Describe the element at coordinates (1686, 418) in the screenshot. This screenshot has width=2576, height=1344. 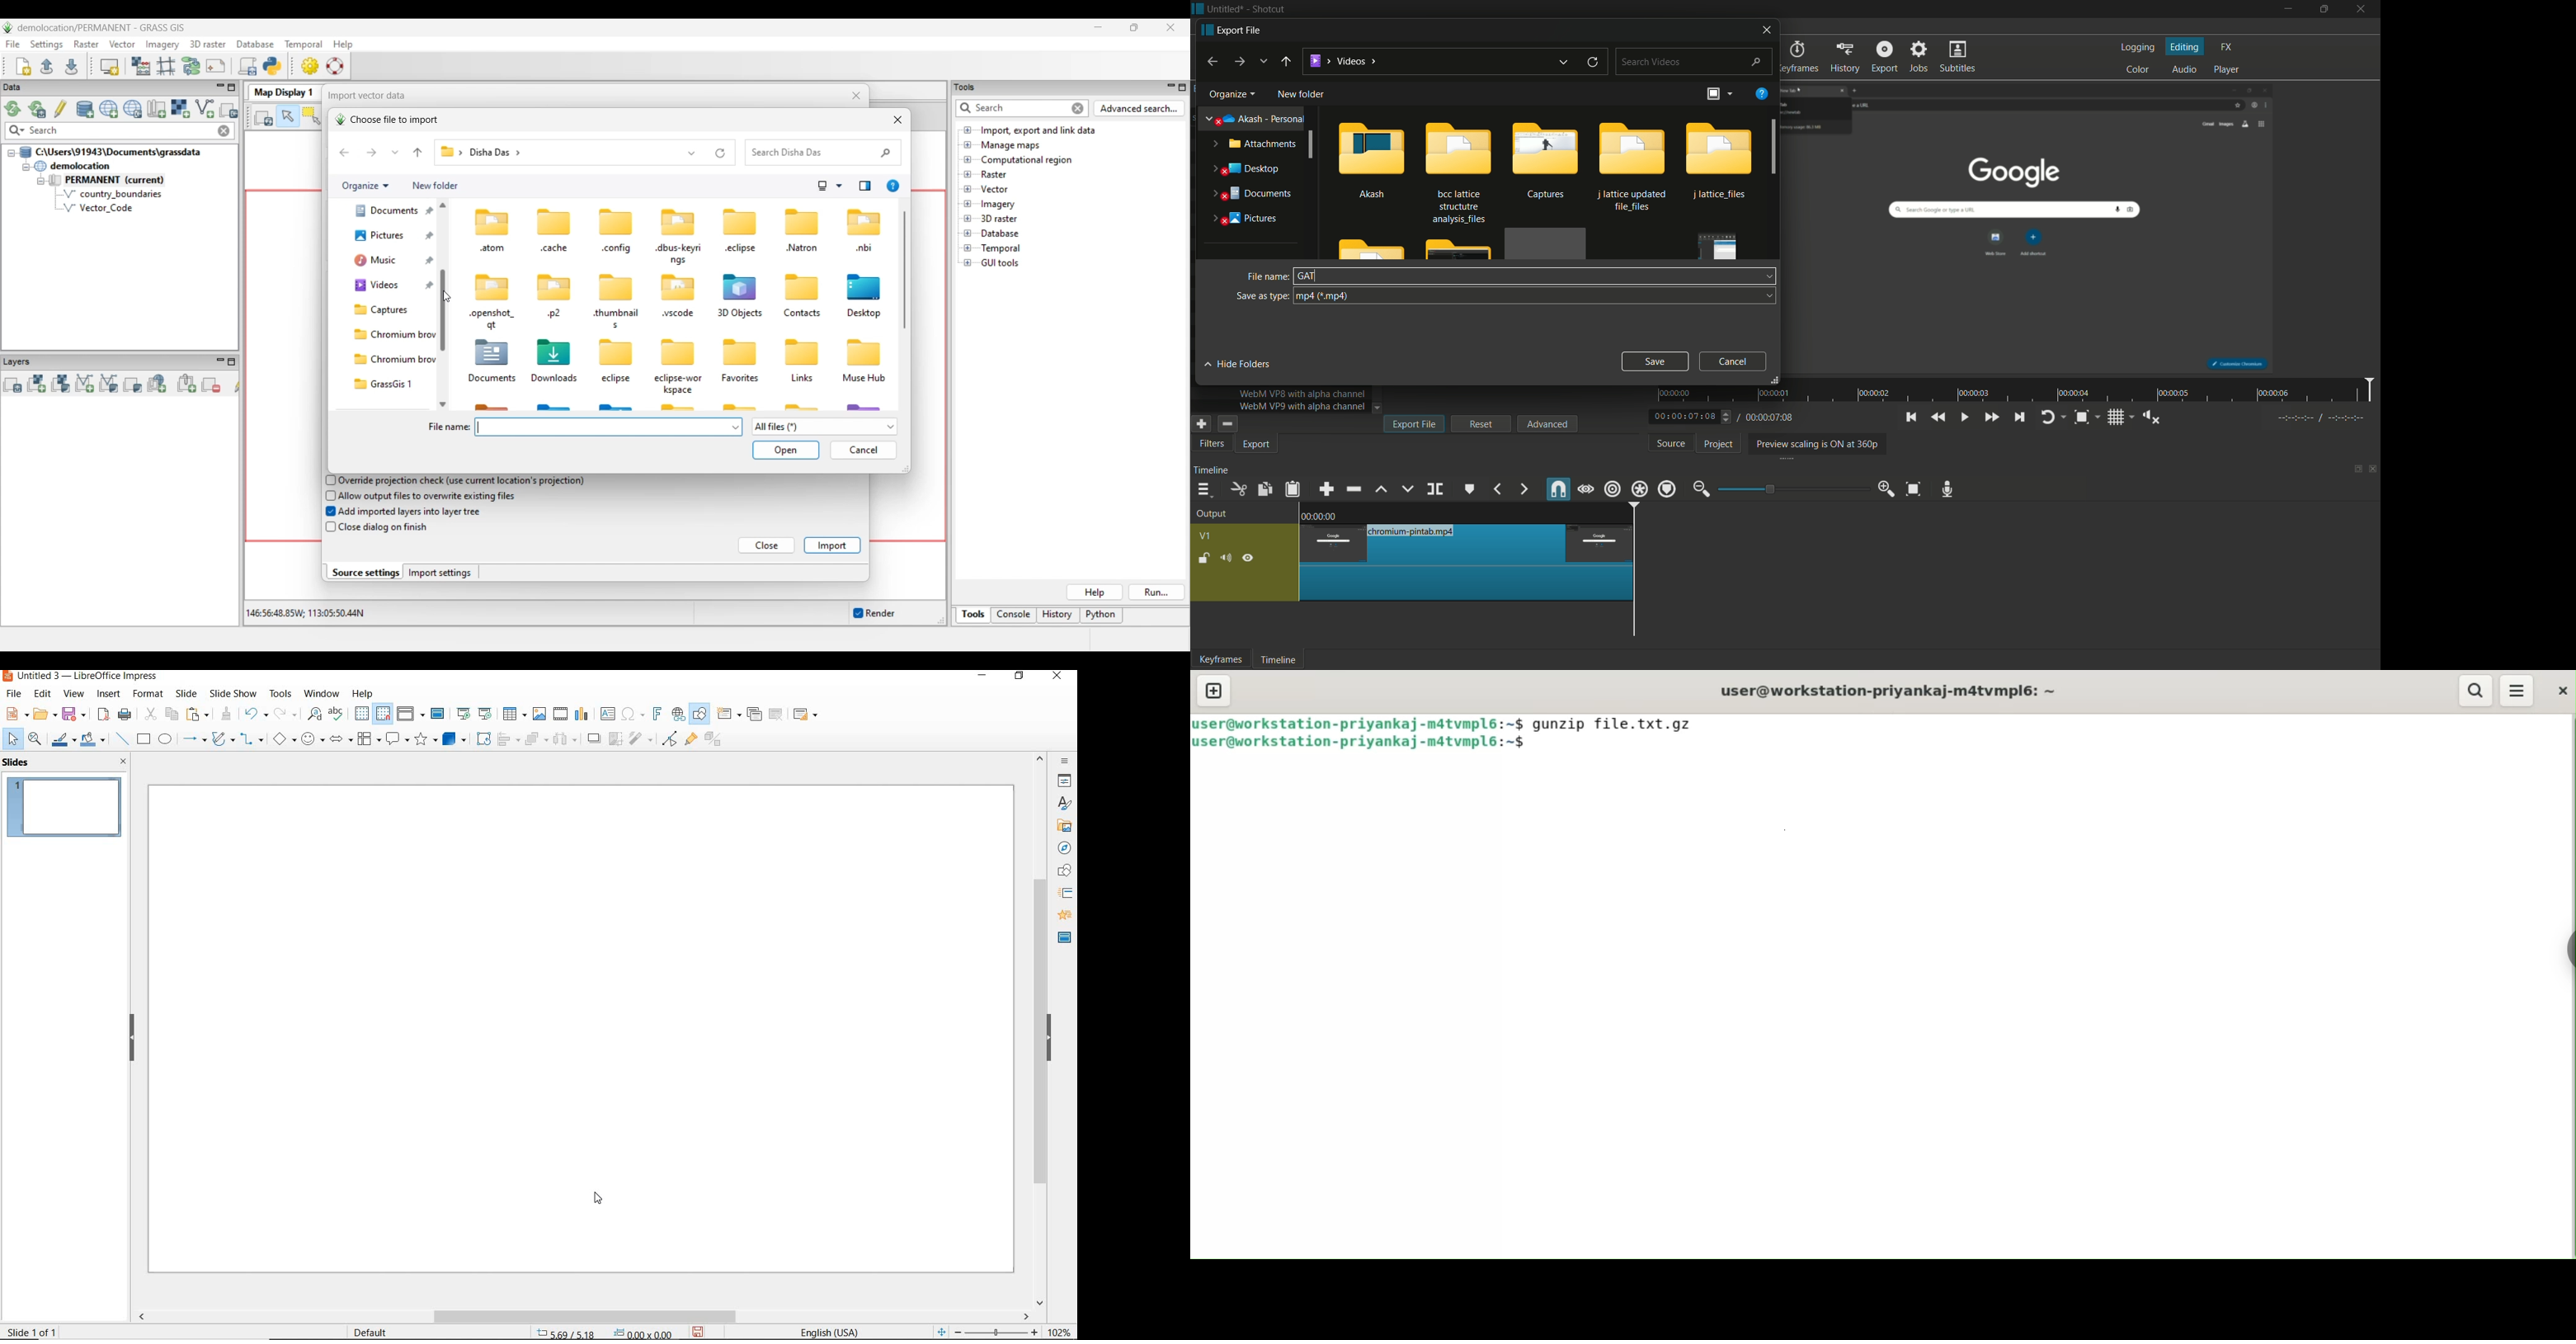
I see `current time` at that location.